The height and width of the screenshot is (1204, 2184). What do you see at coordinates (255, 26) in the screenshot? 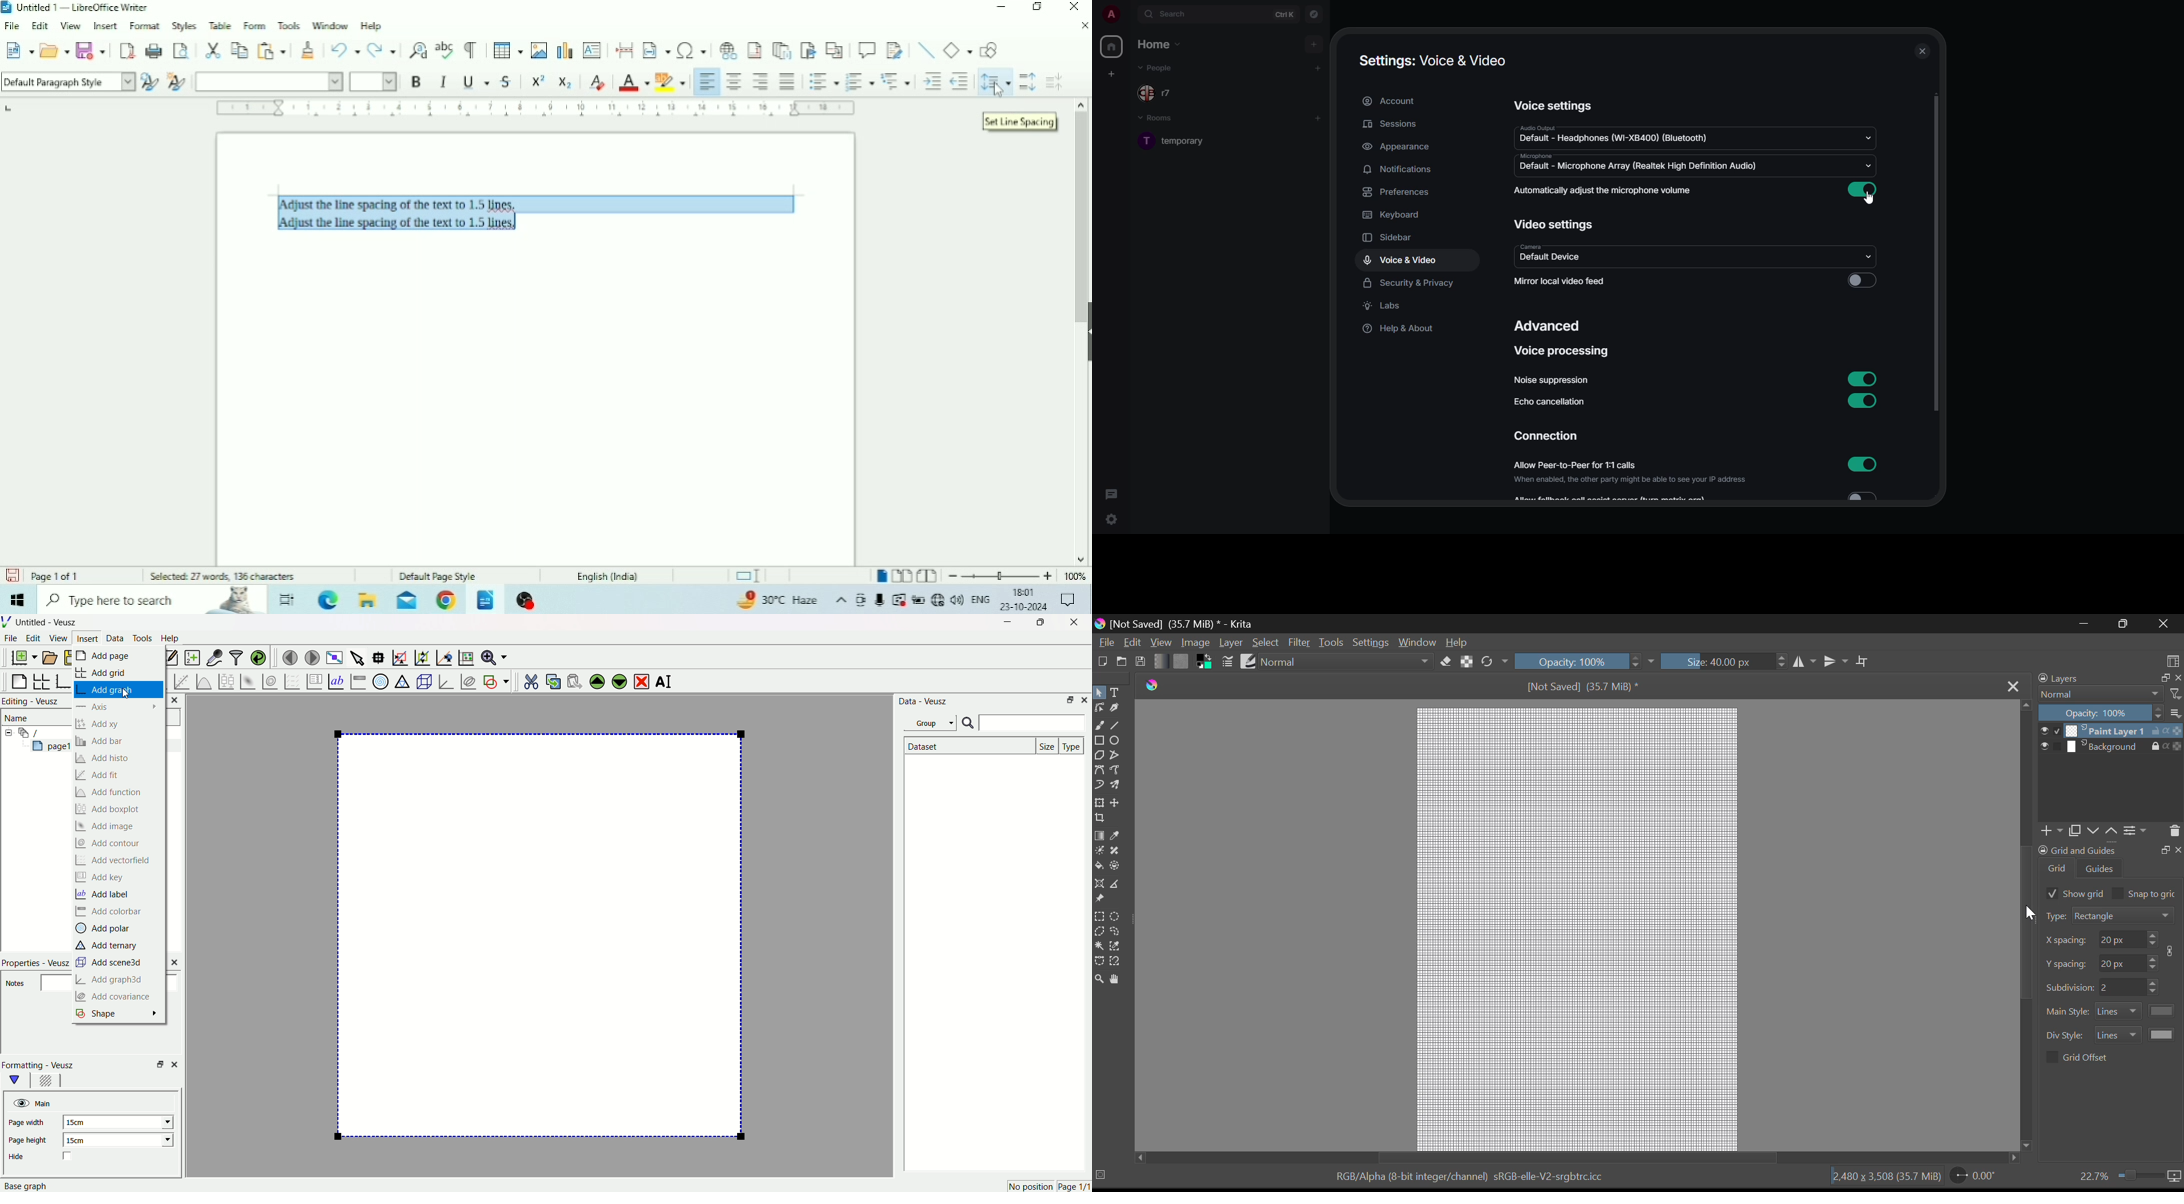
I see `Form` at bounding box center [255, 26].